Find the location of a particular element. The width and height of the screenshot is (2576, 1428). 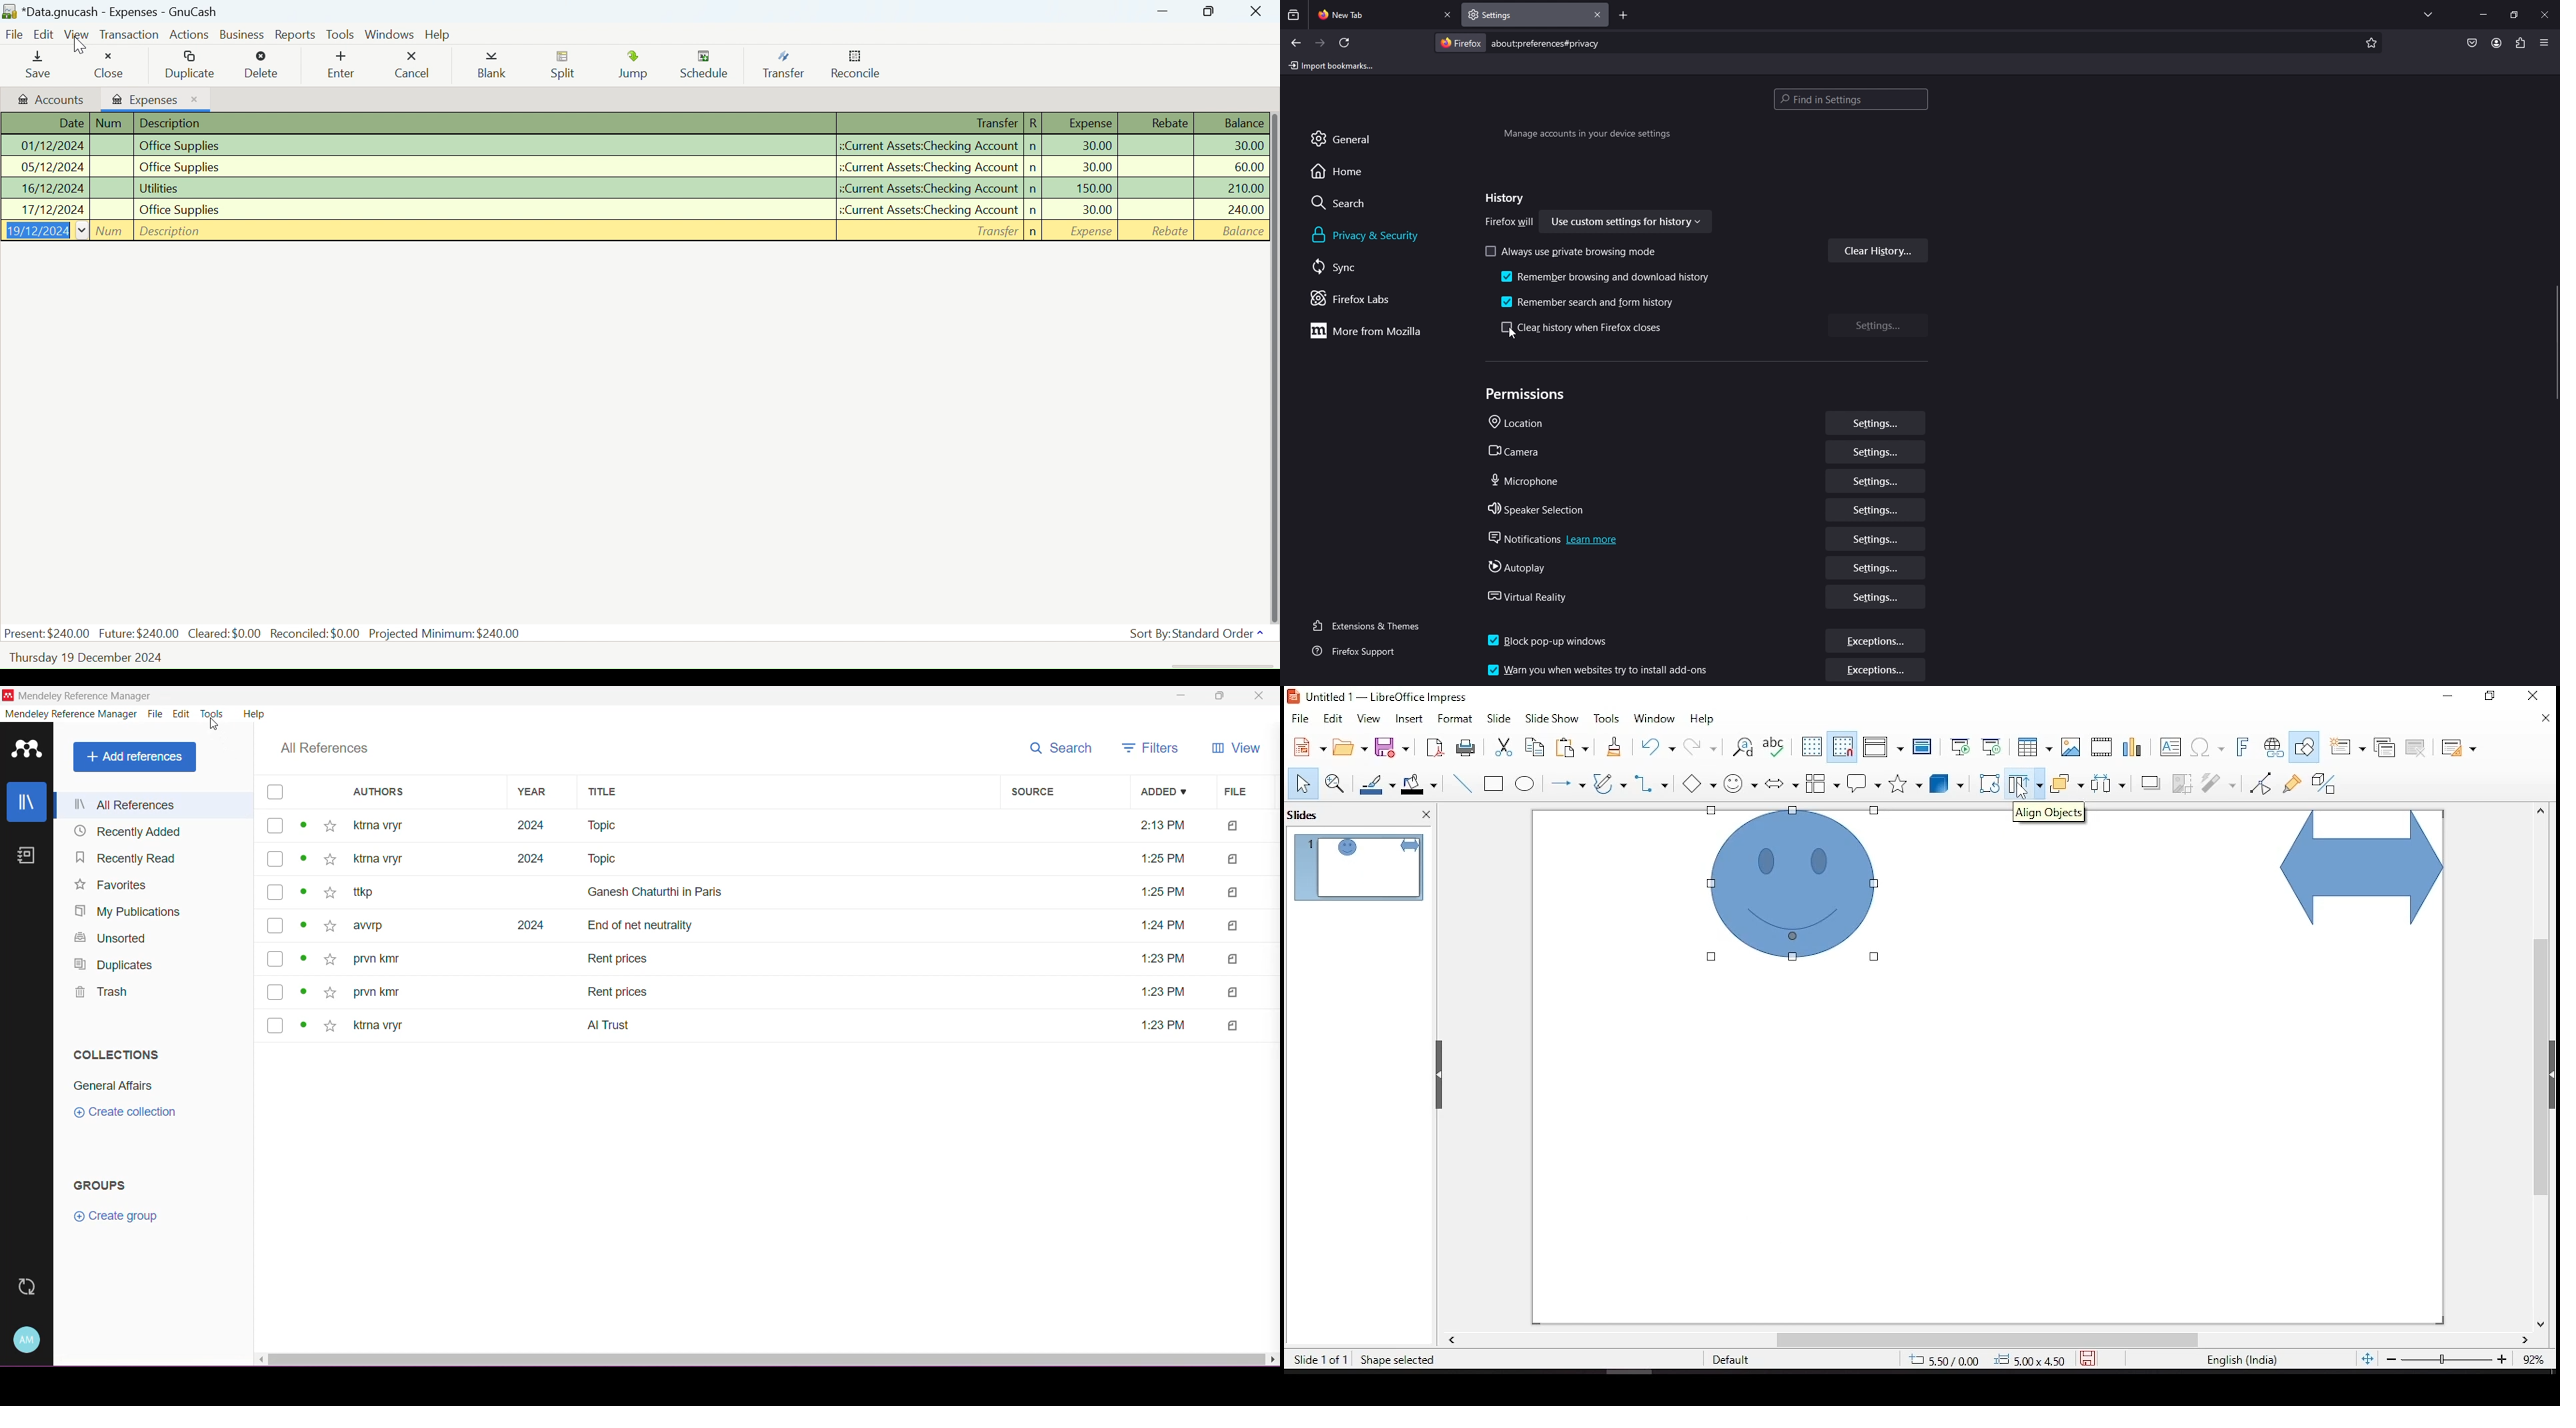

Save is located at coordinates (36, 66).